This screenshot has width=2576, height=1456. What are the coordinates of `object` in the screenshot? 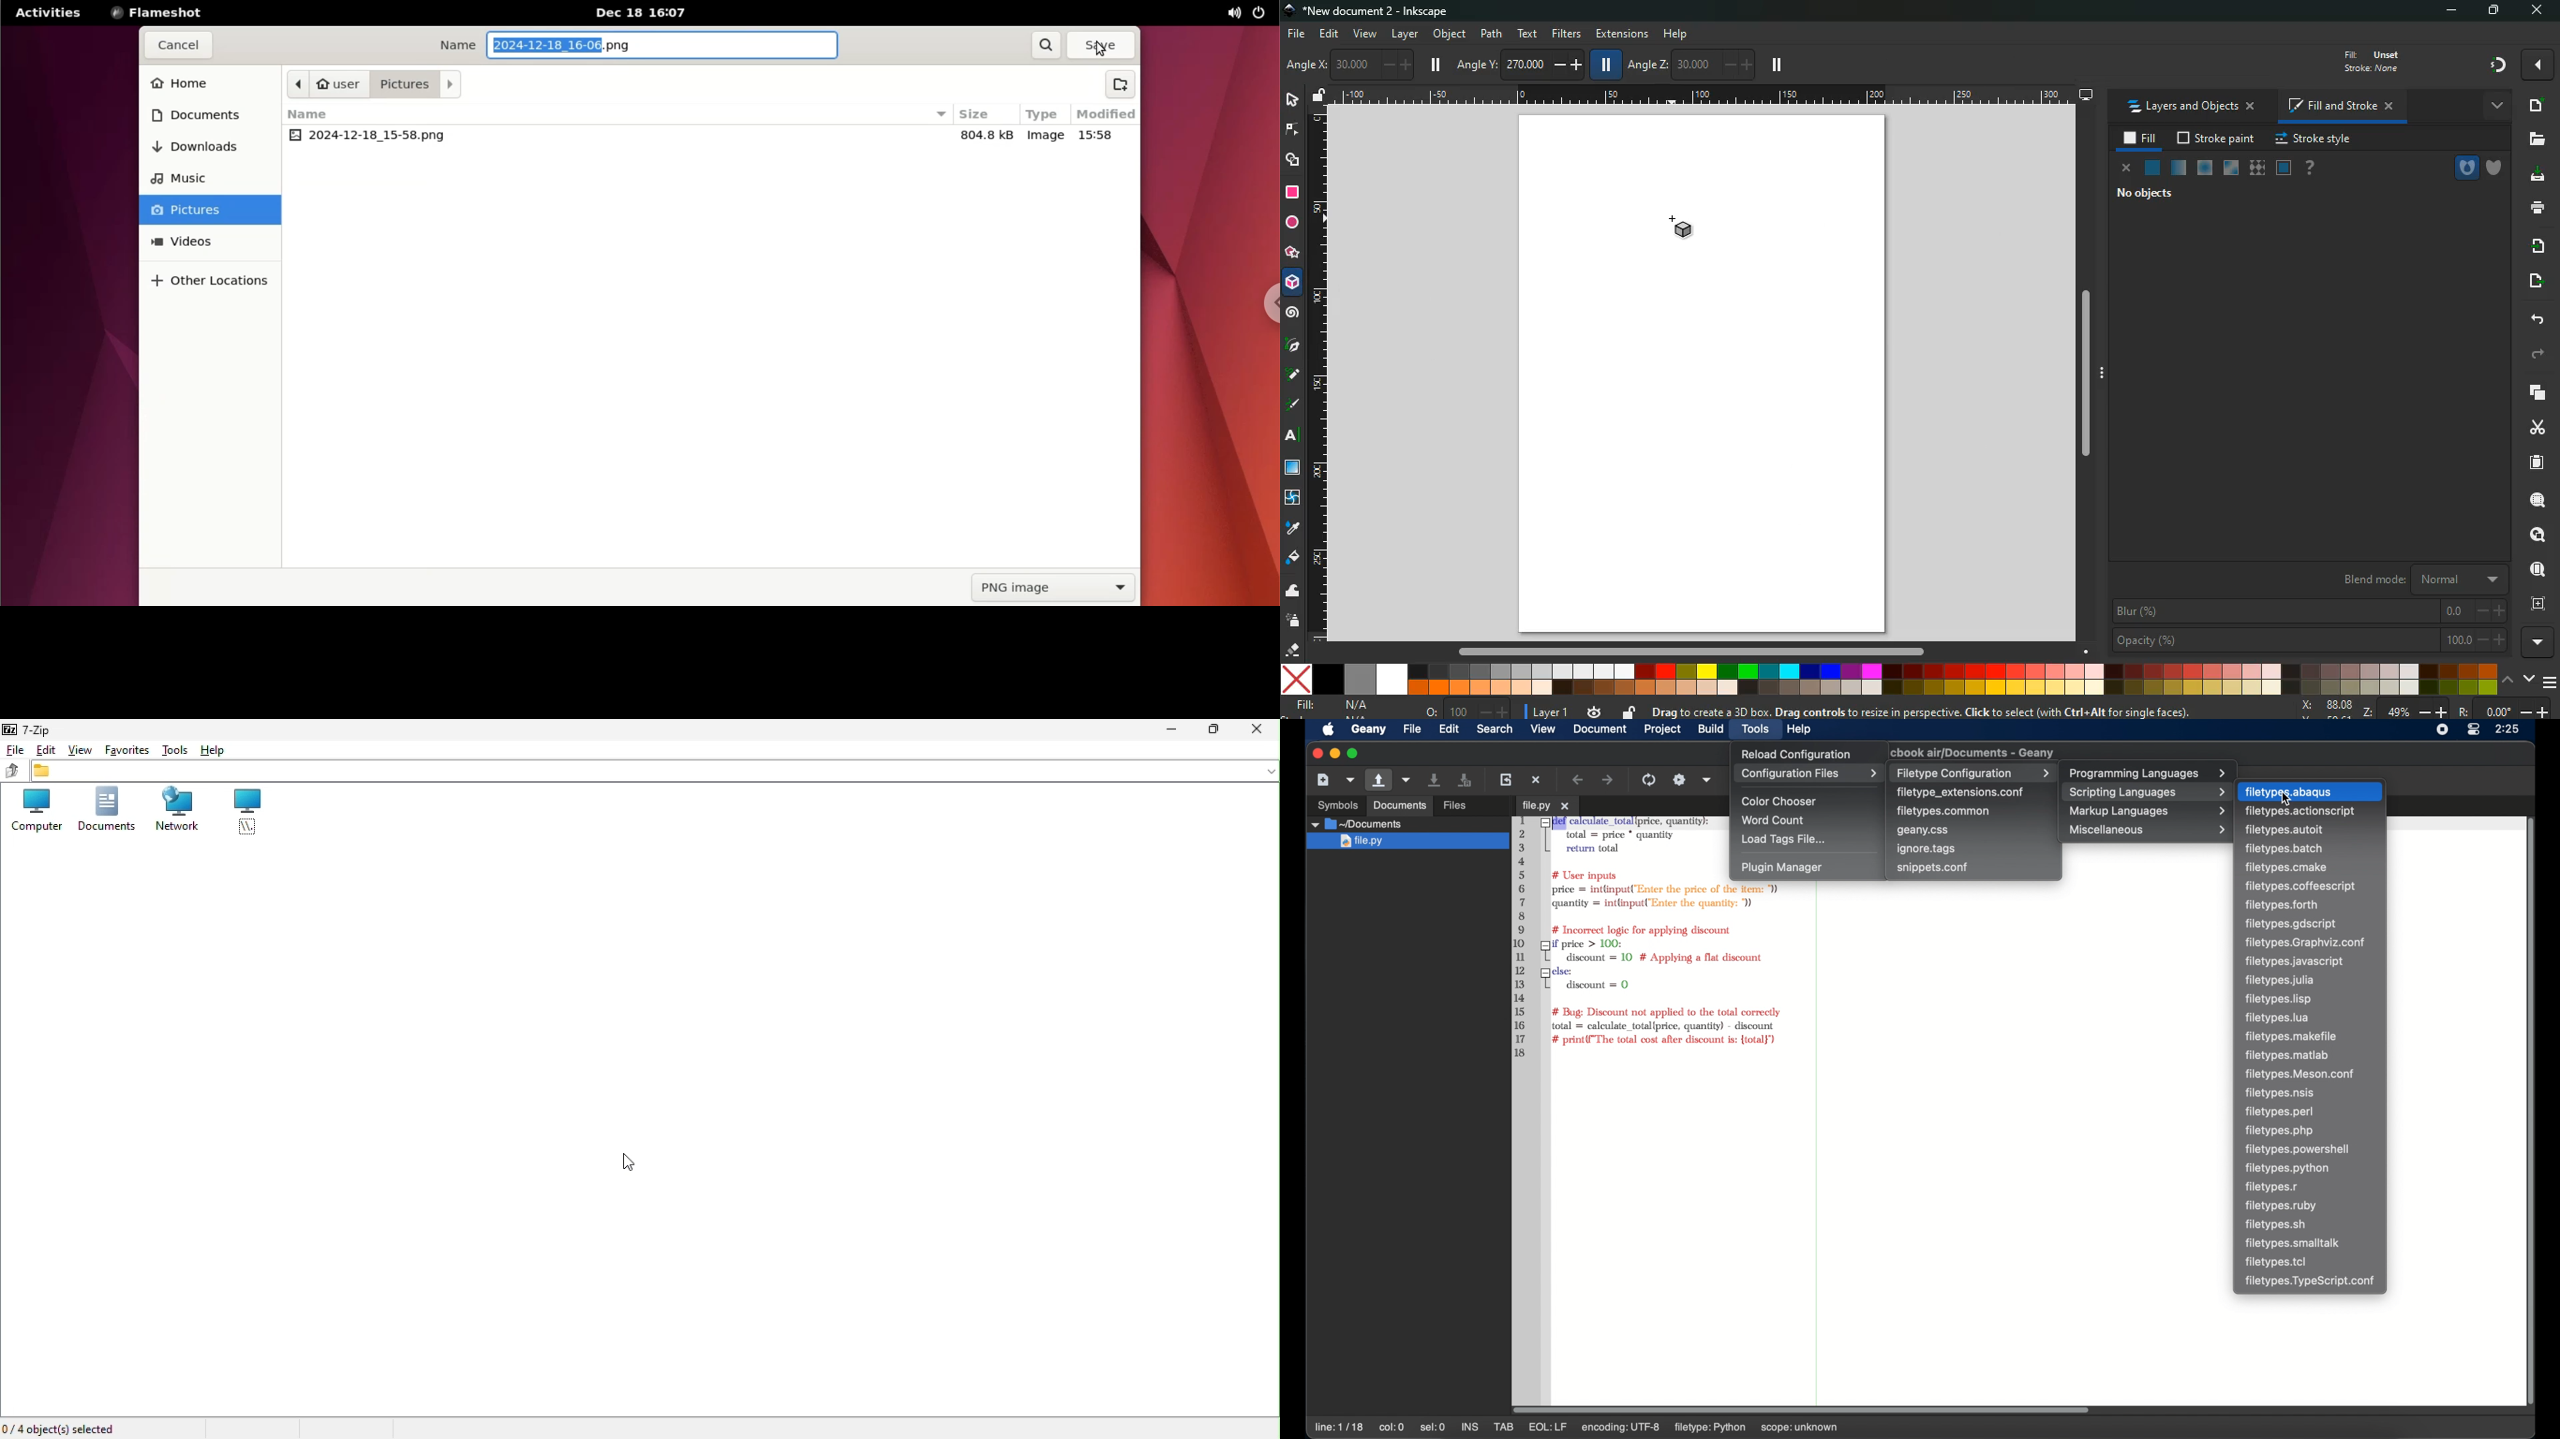 It's located at (1451, 36).